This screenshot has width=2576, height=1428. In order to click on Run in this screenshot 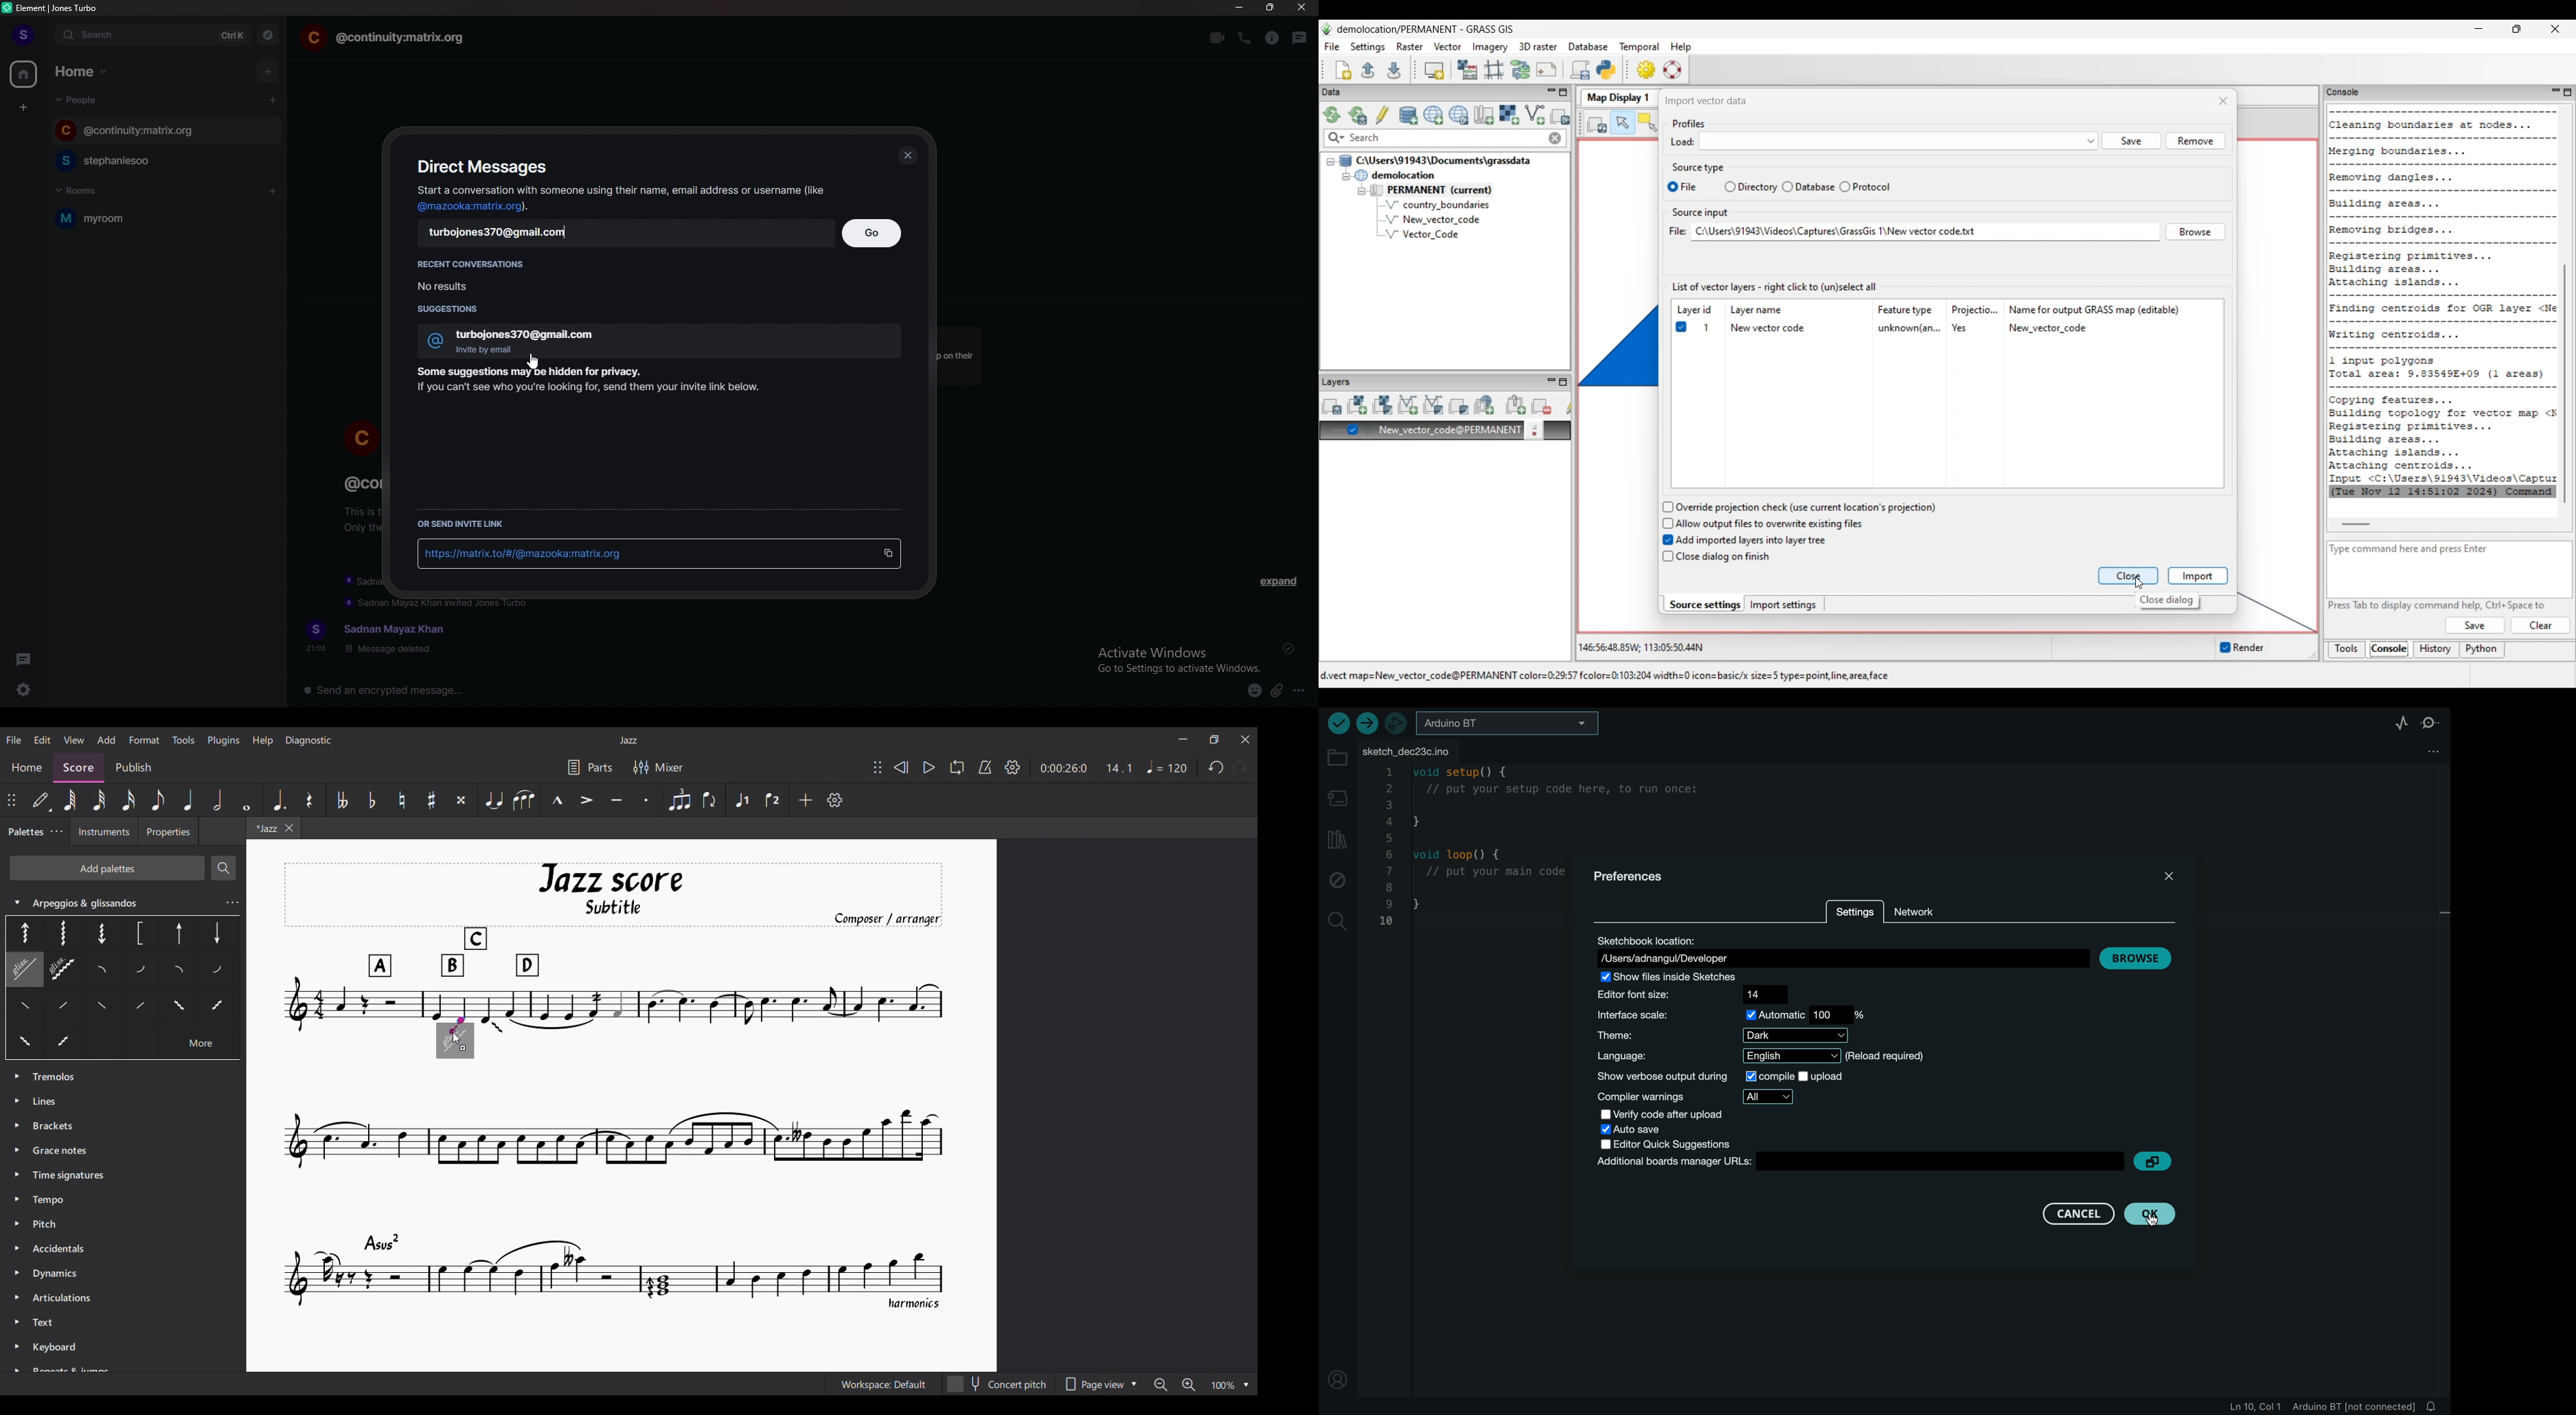, I will do `click(2541, 626)`.